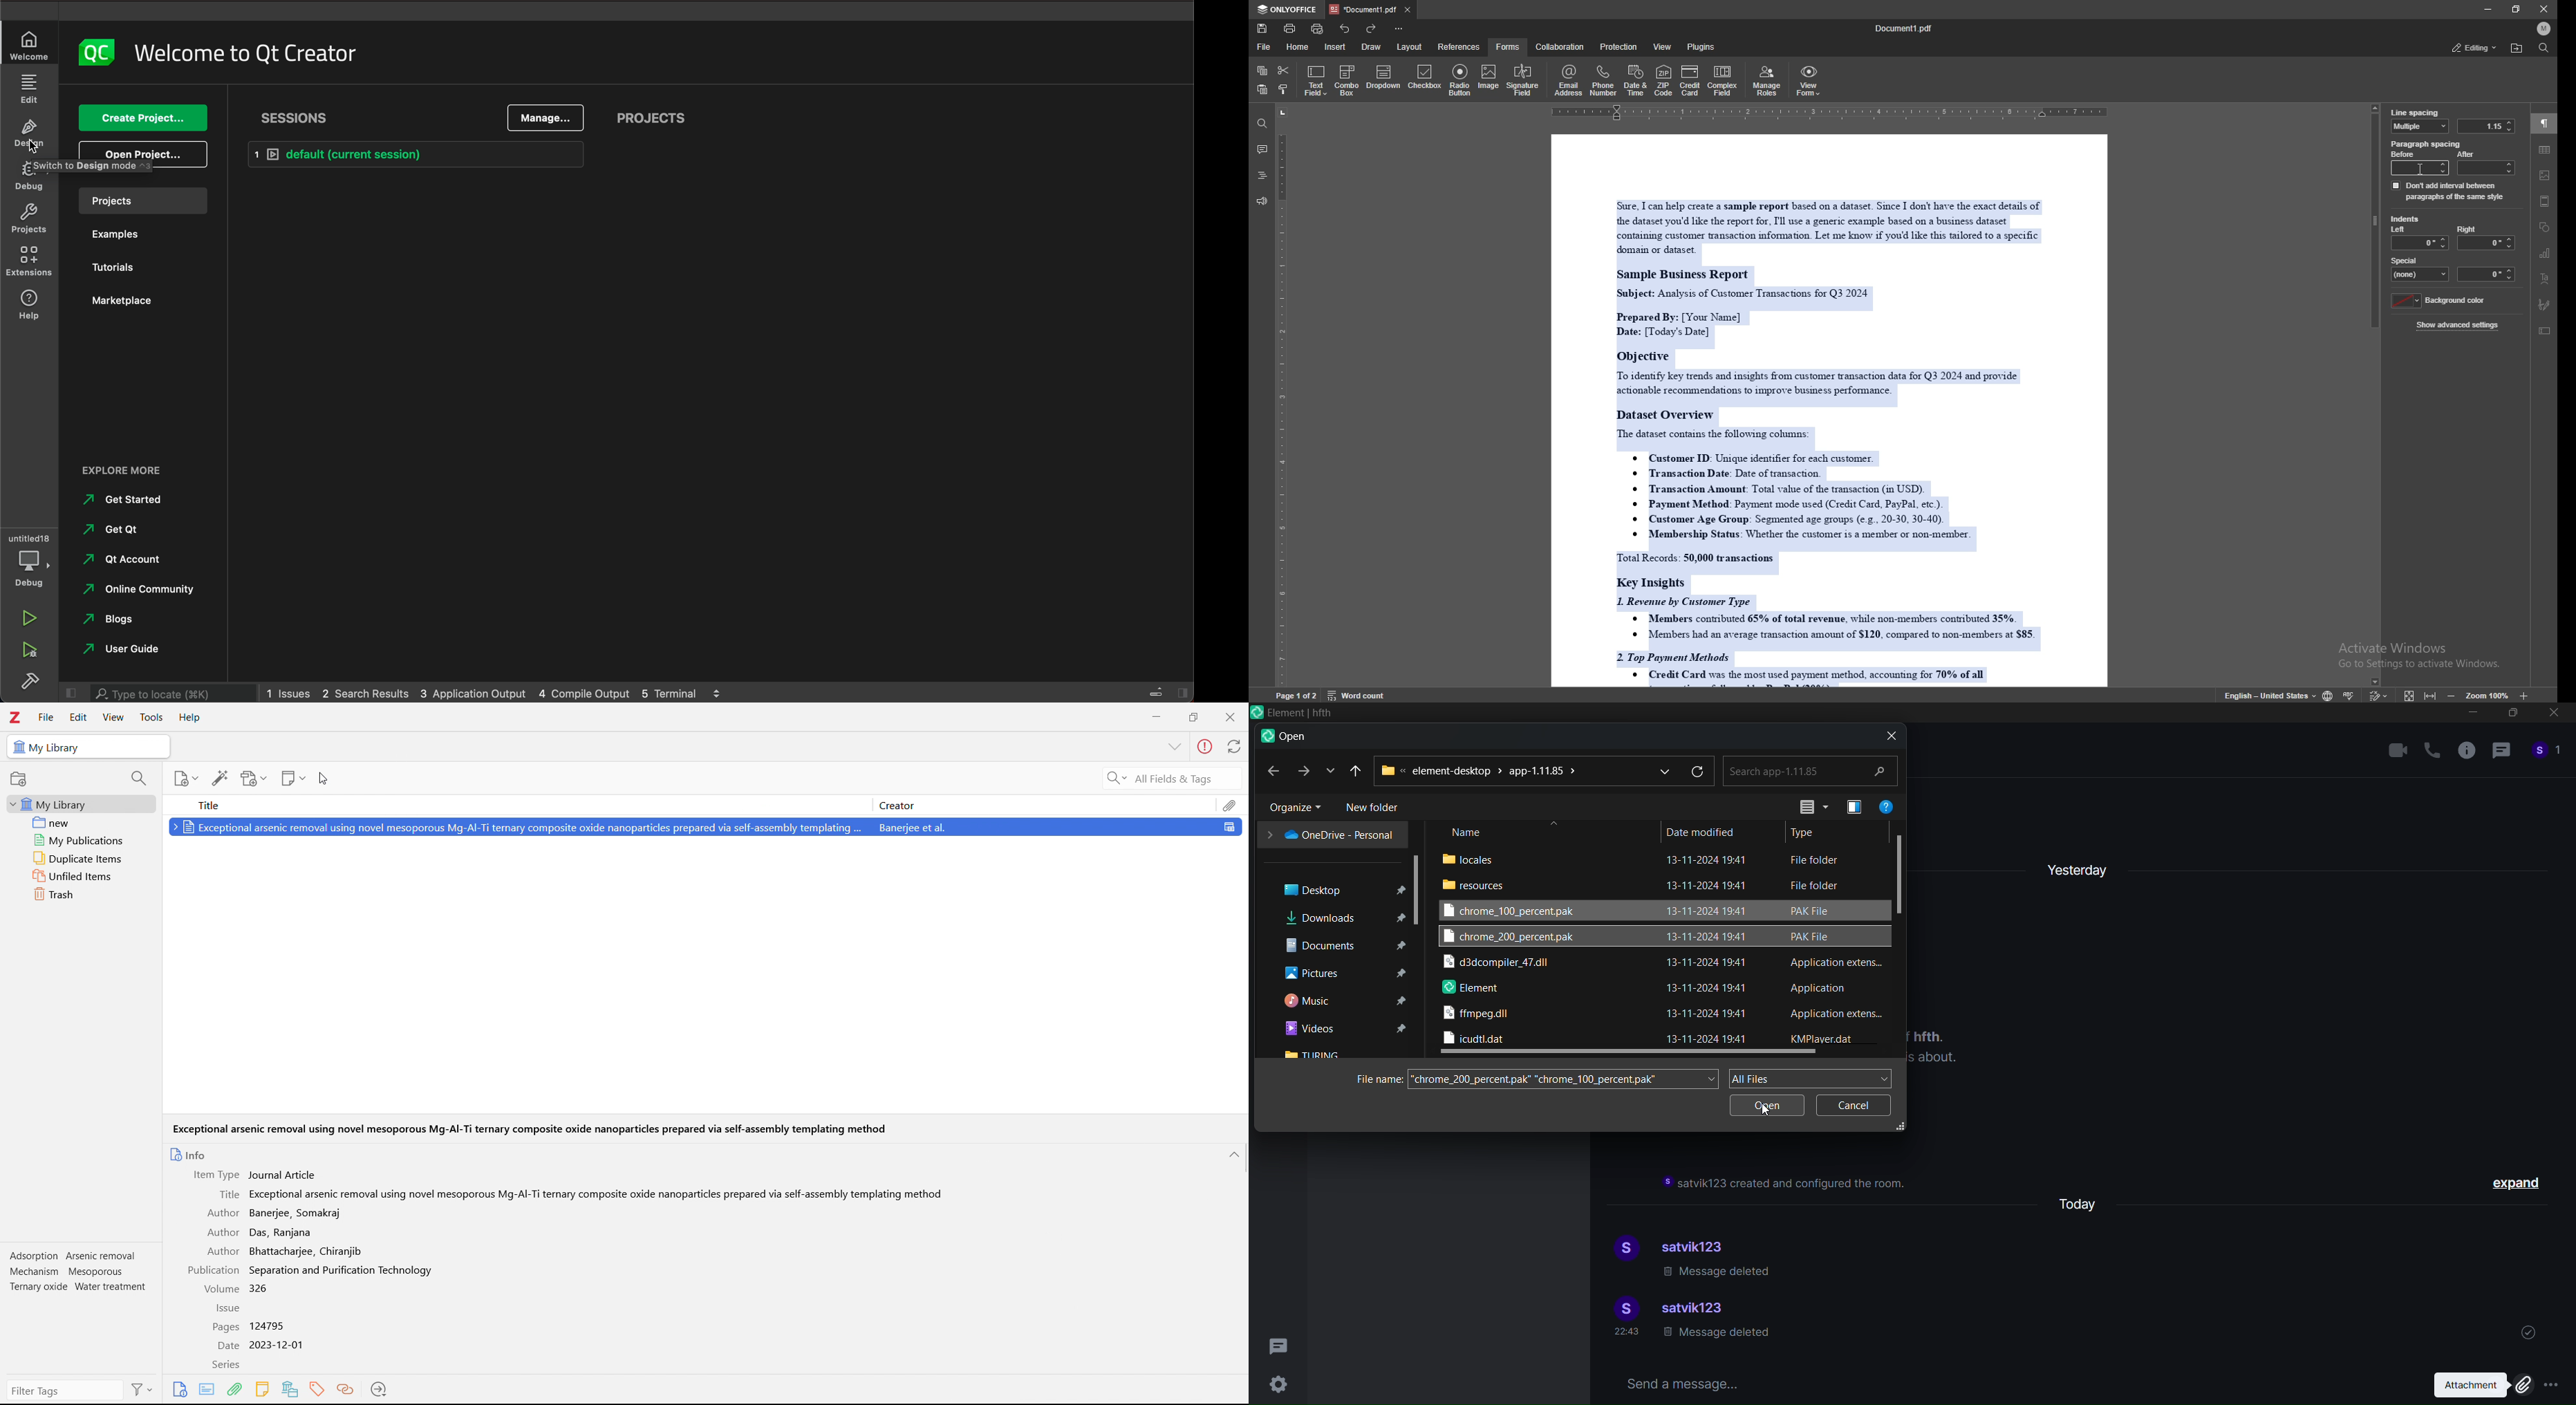 The width and height of the screenshot is (2576, 1428). Describe the element at coordinates (1302, 771) in the screenshot. I see `forward` at that location.